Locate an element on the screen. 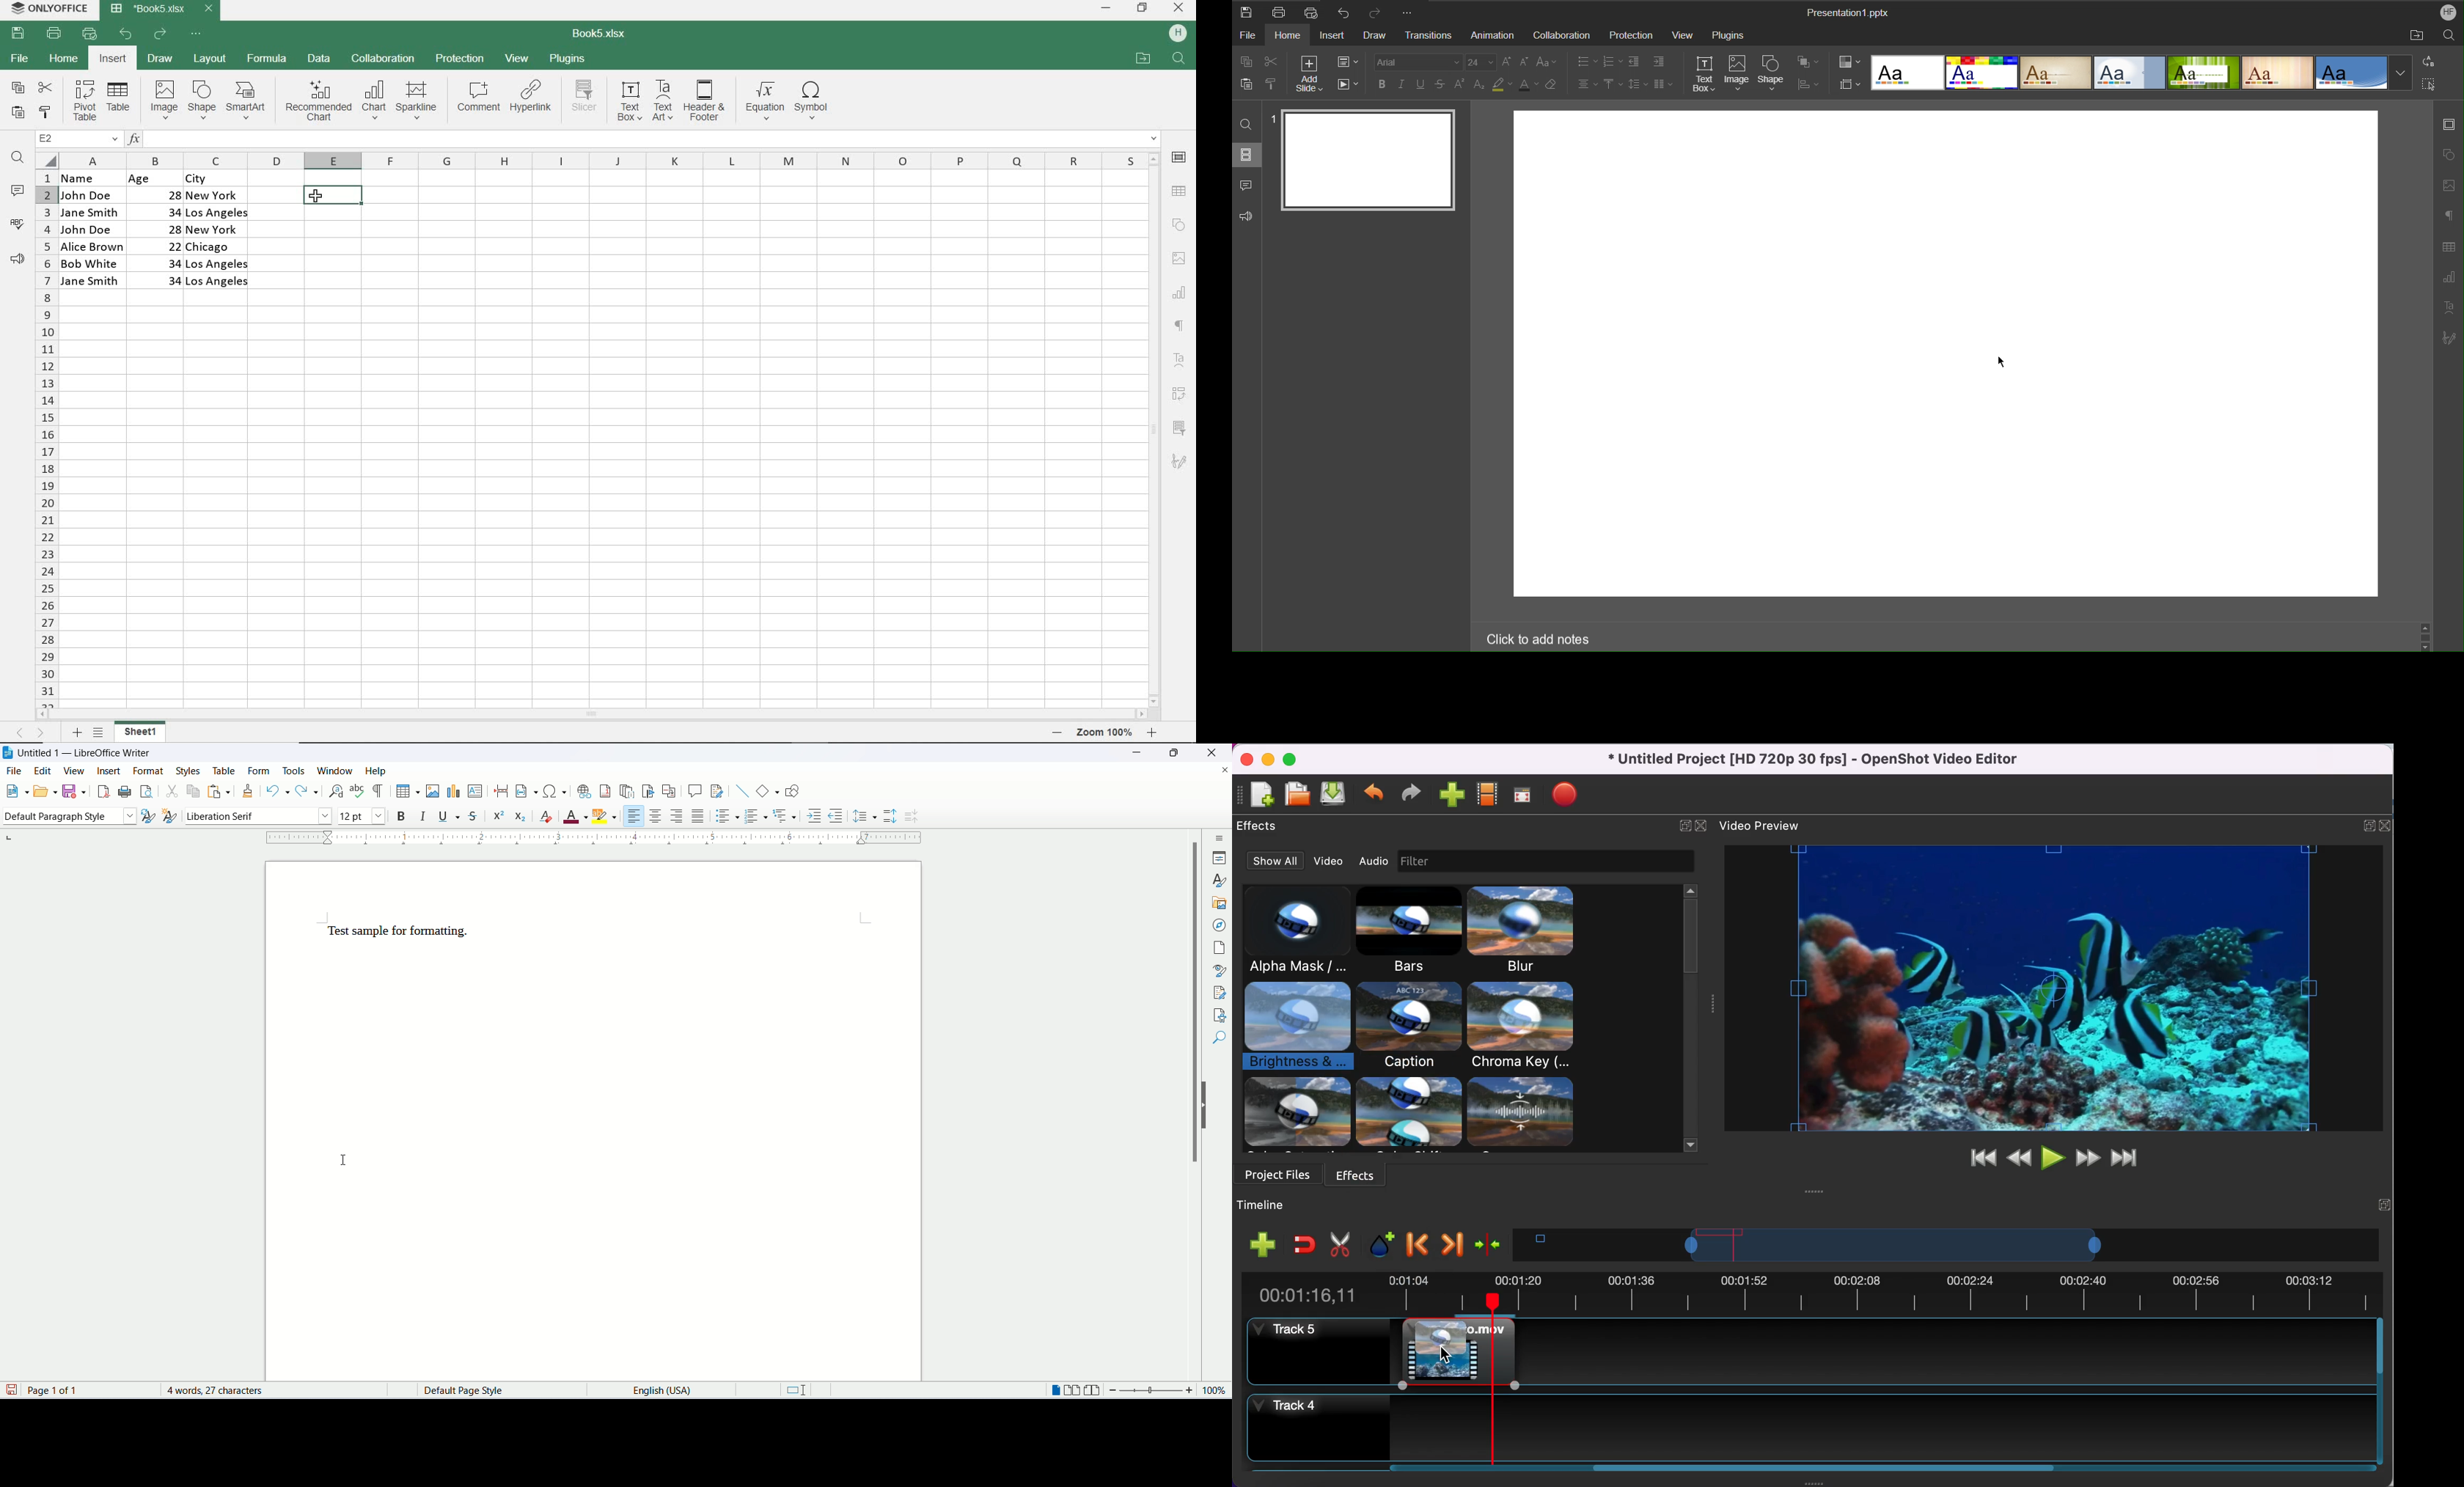  NAME MANAGER is located at coordinates (76, 139).